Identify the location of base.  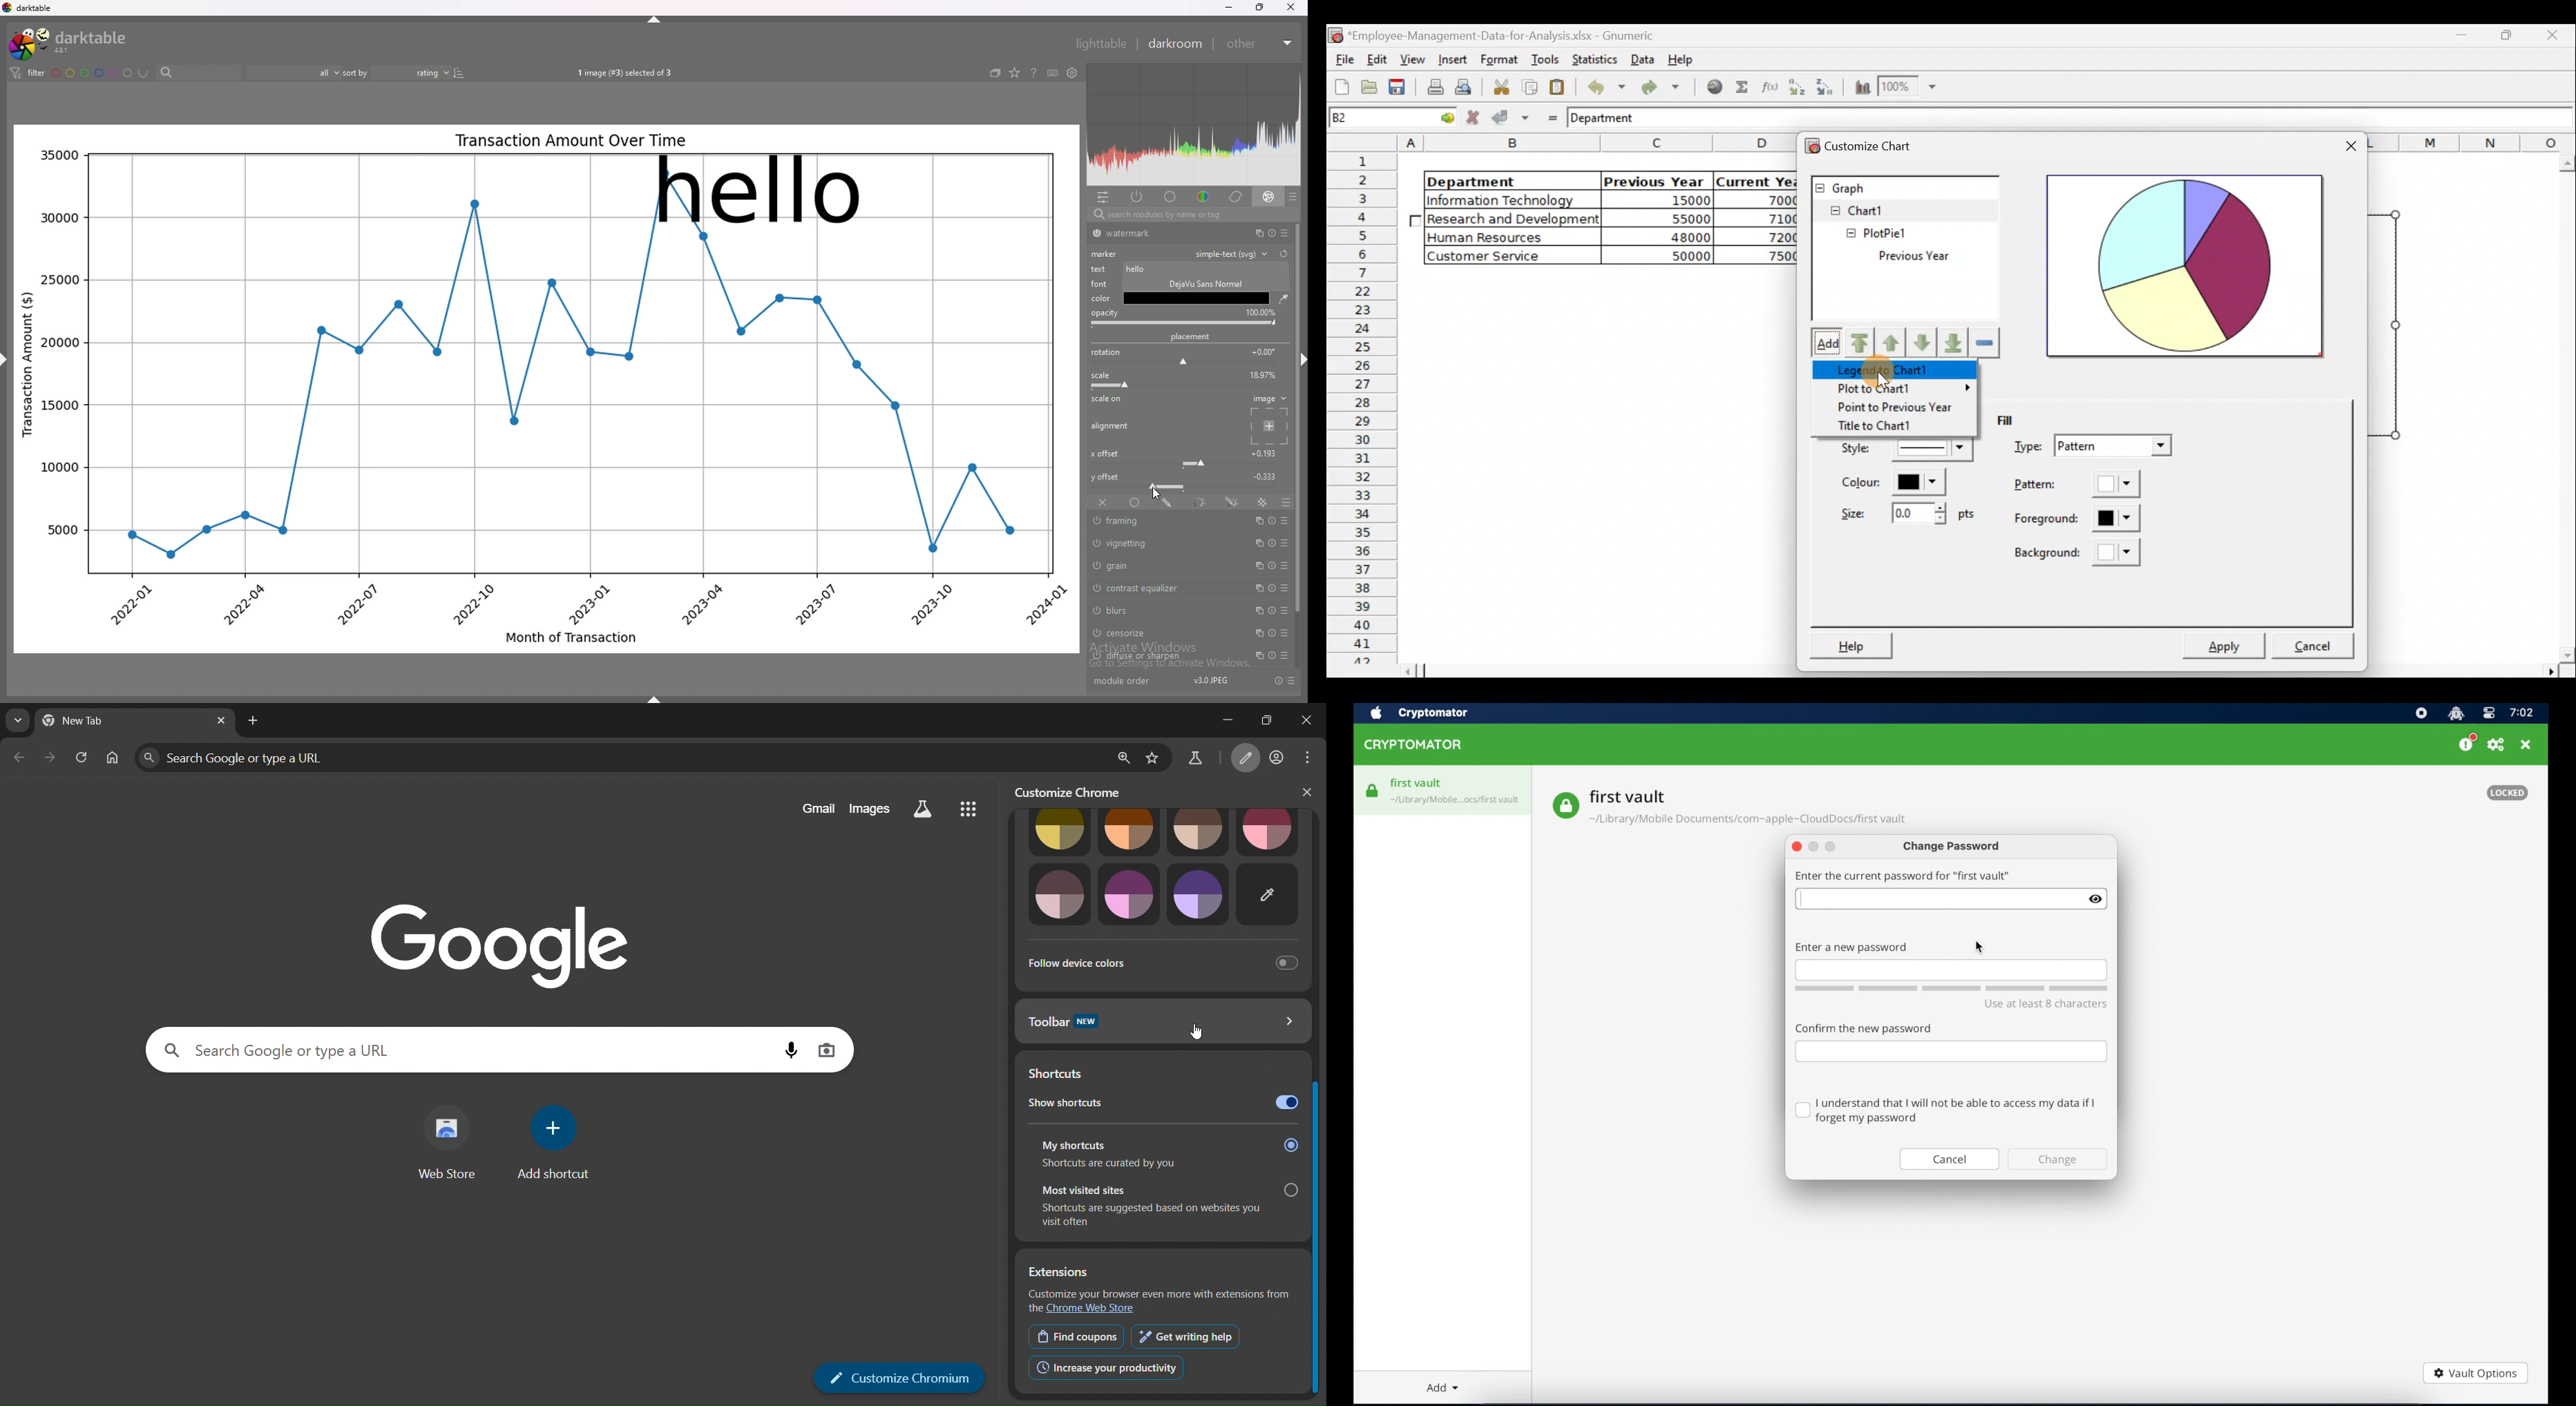
(1171, 196).